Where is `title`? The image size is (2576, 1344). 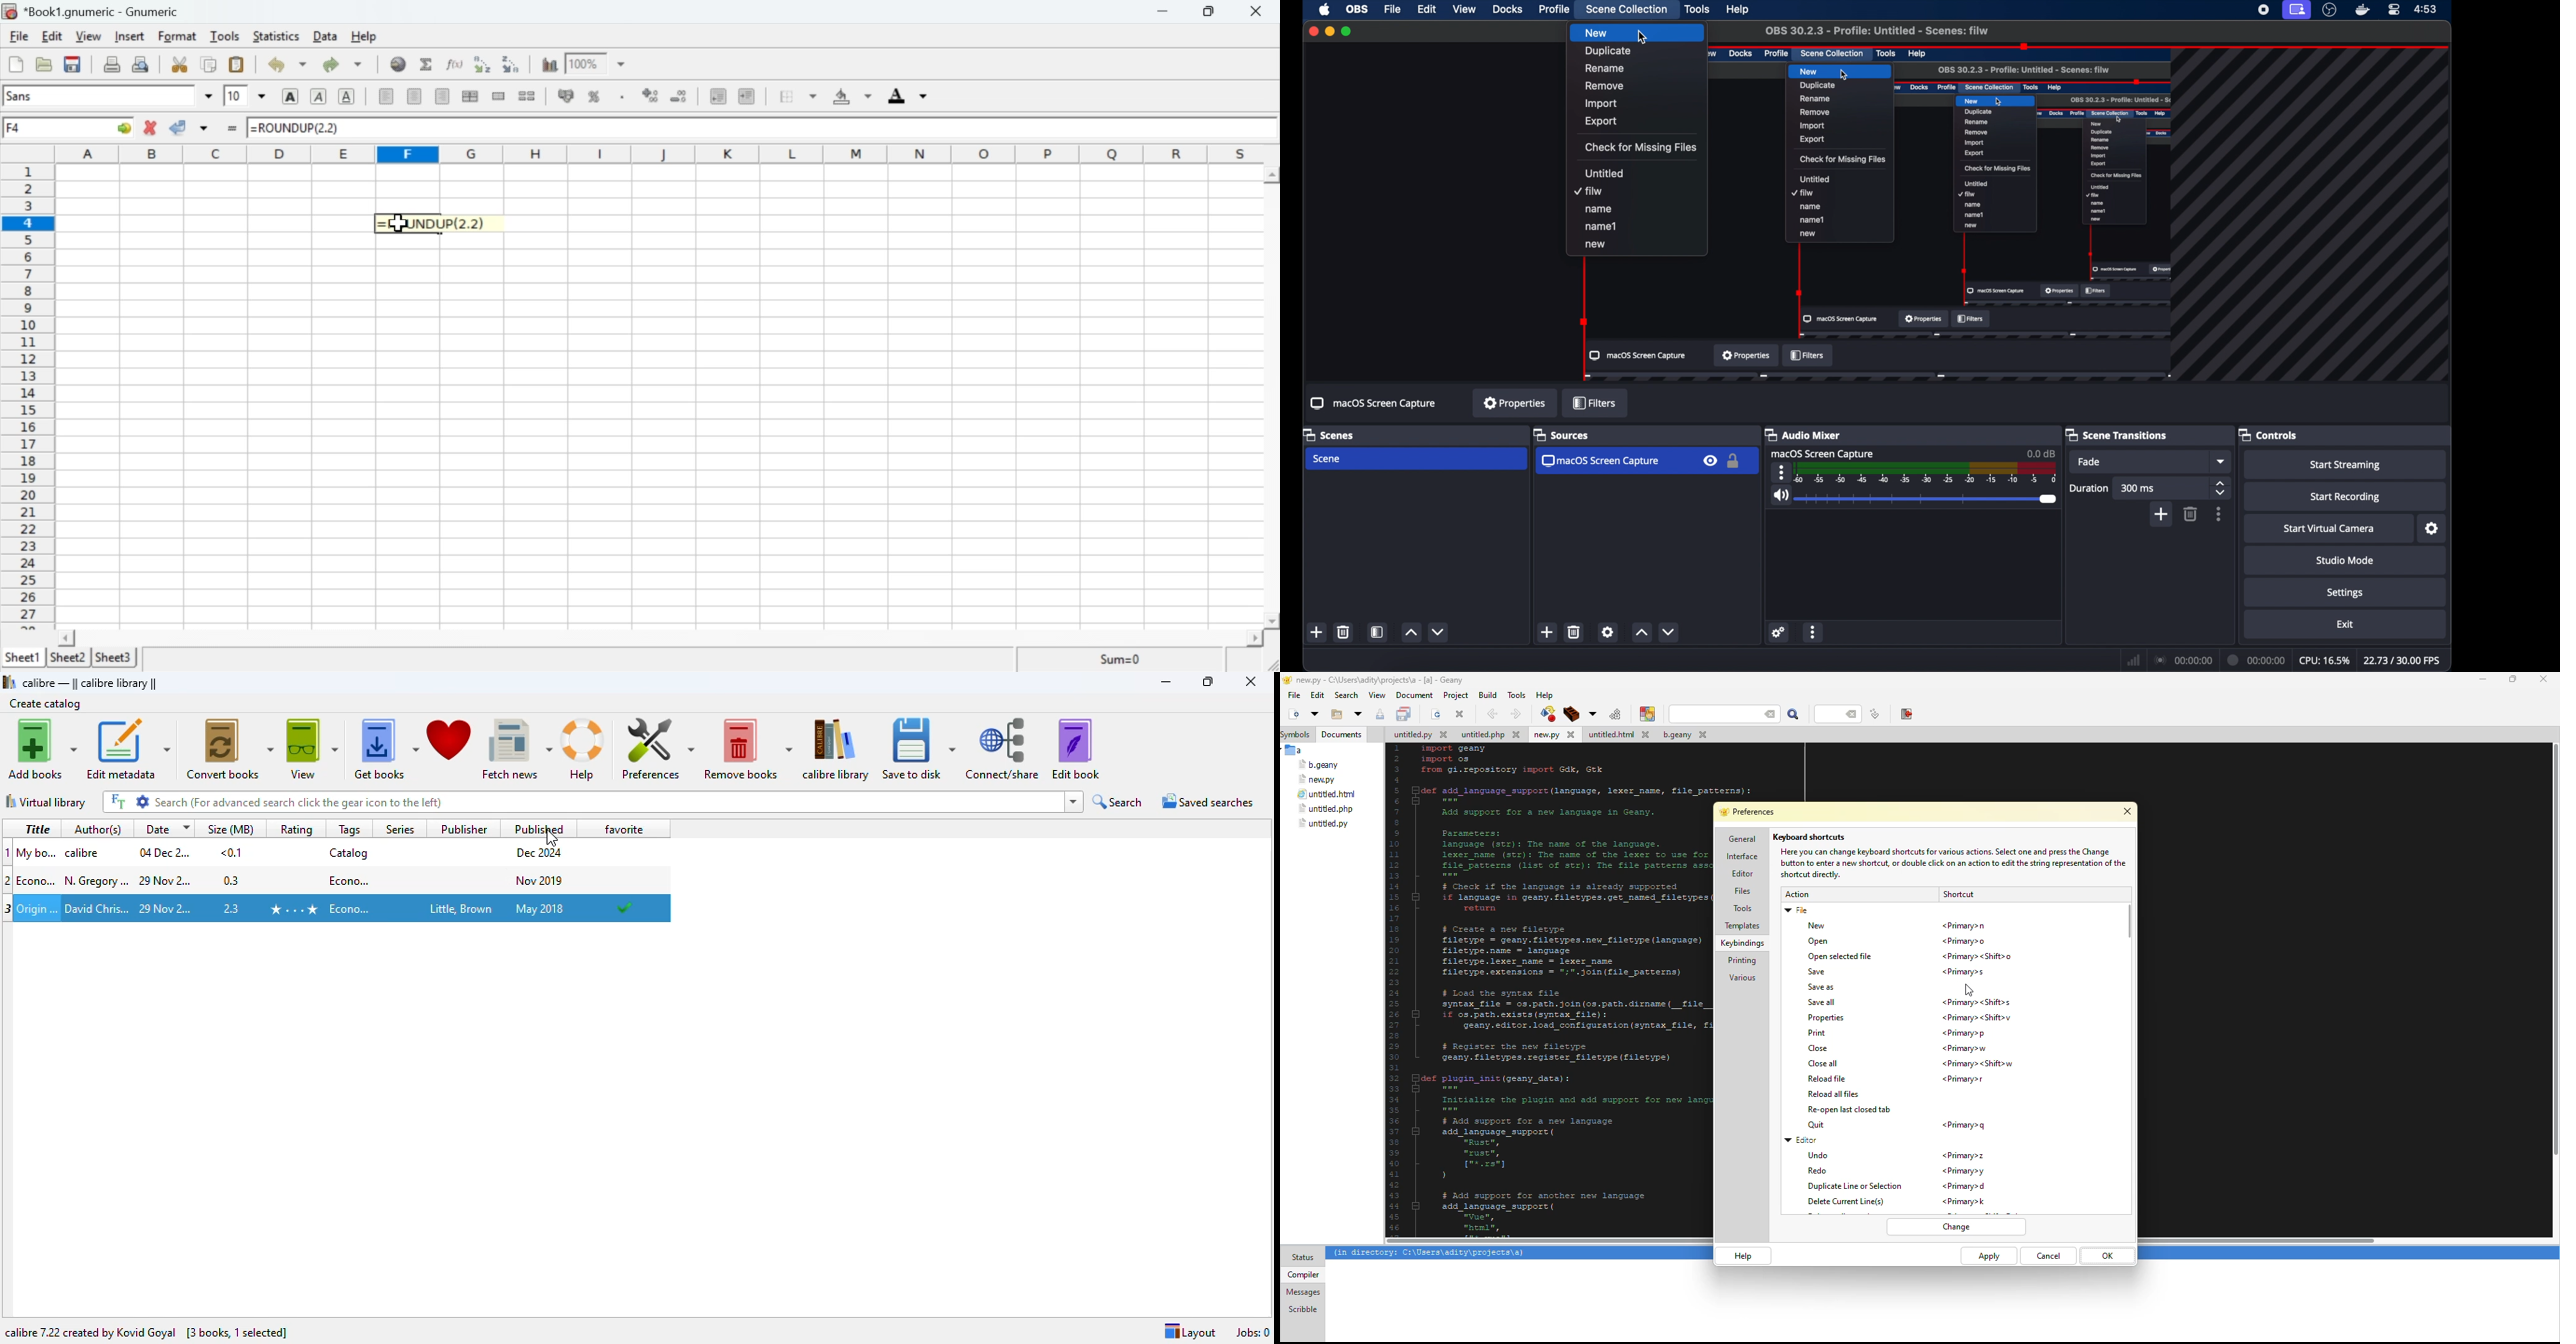 title is located at coordinates (37, 908).